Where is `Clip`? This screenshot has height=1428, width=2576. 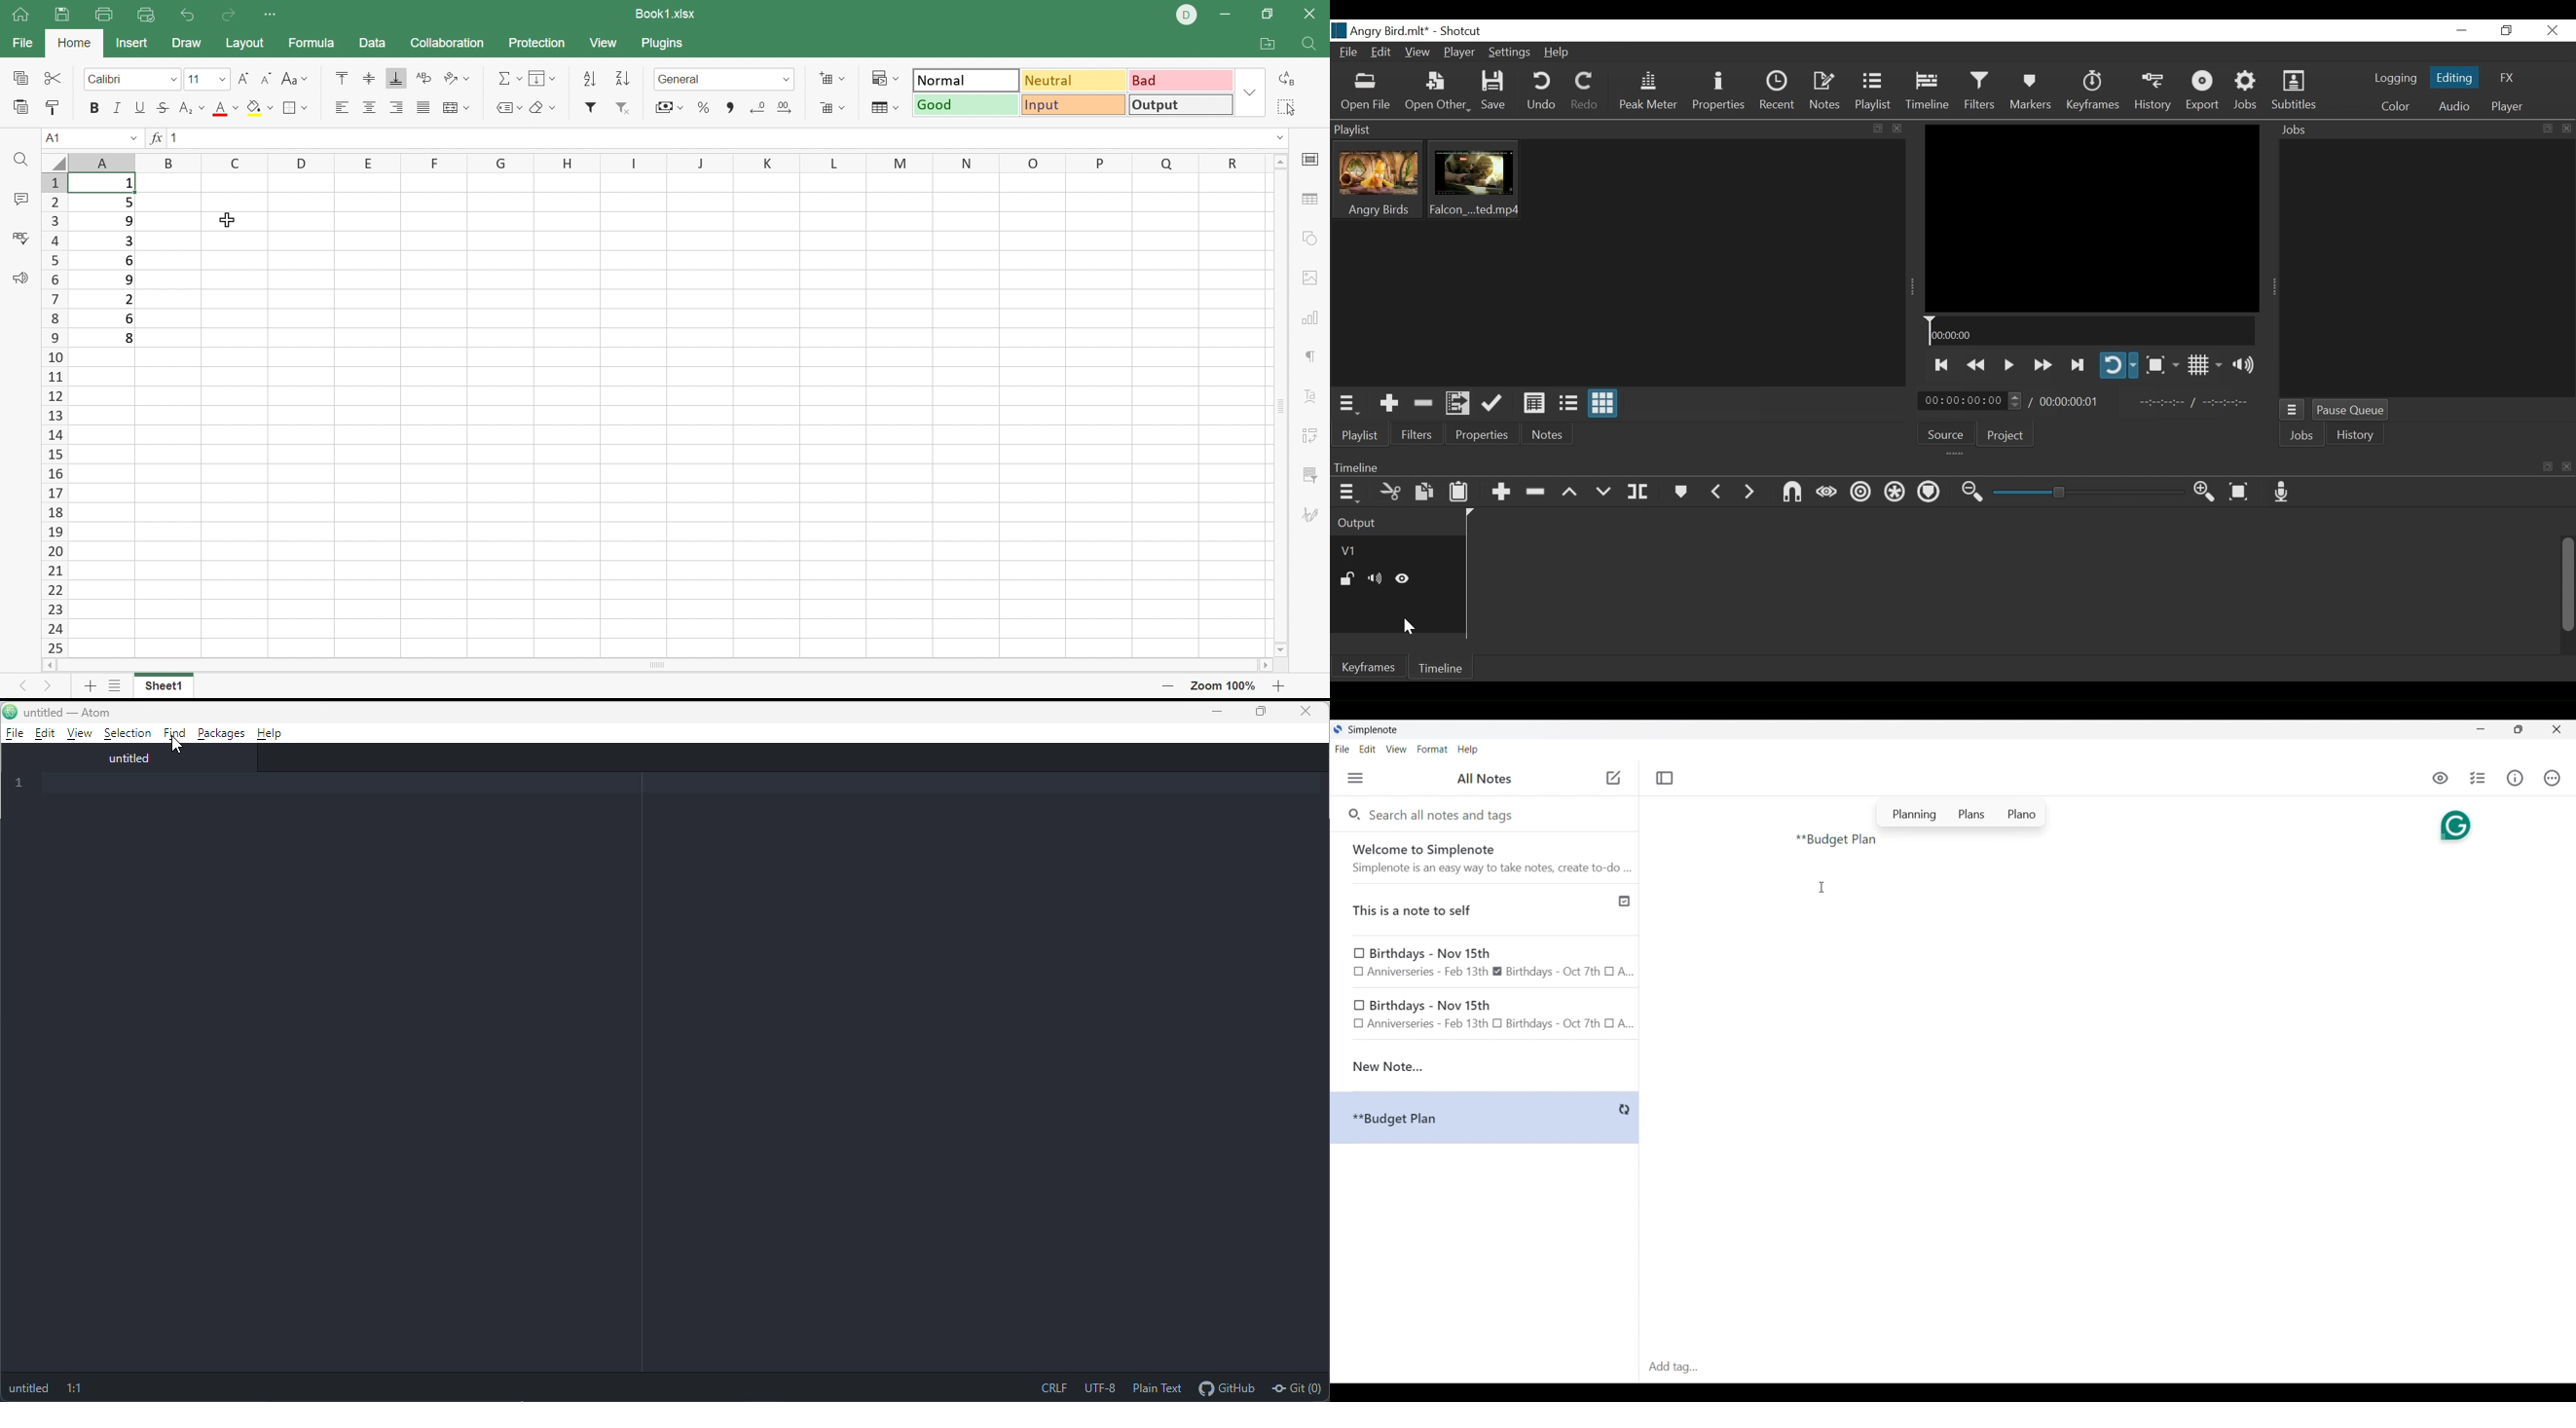 Clip is located at coordinates (1475, 181).